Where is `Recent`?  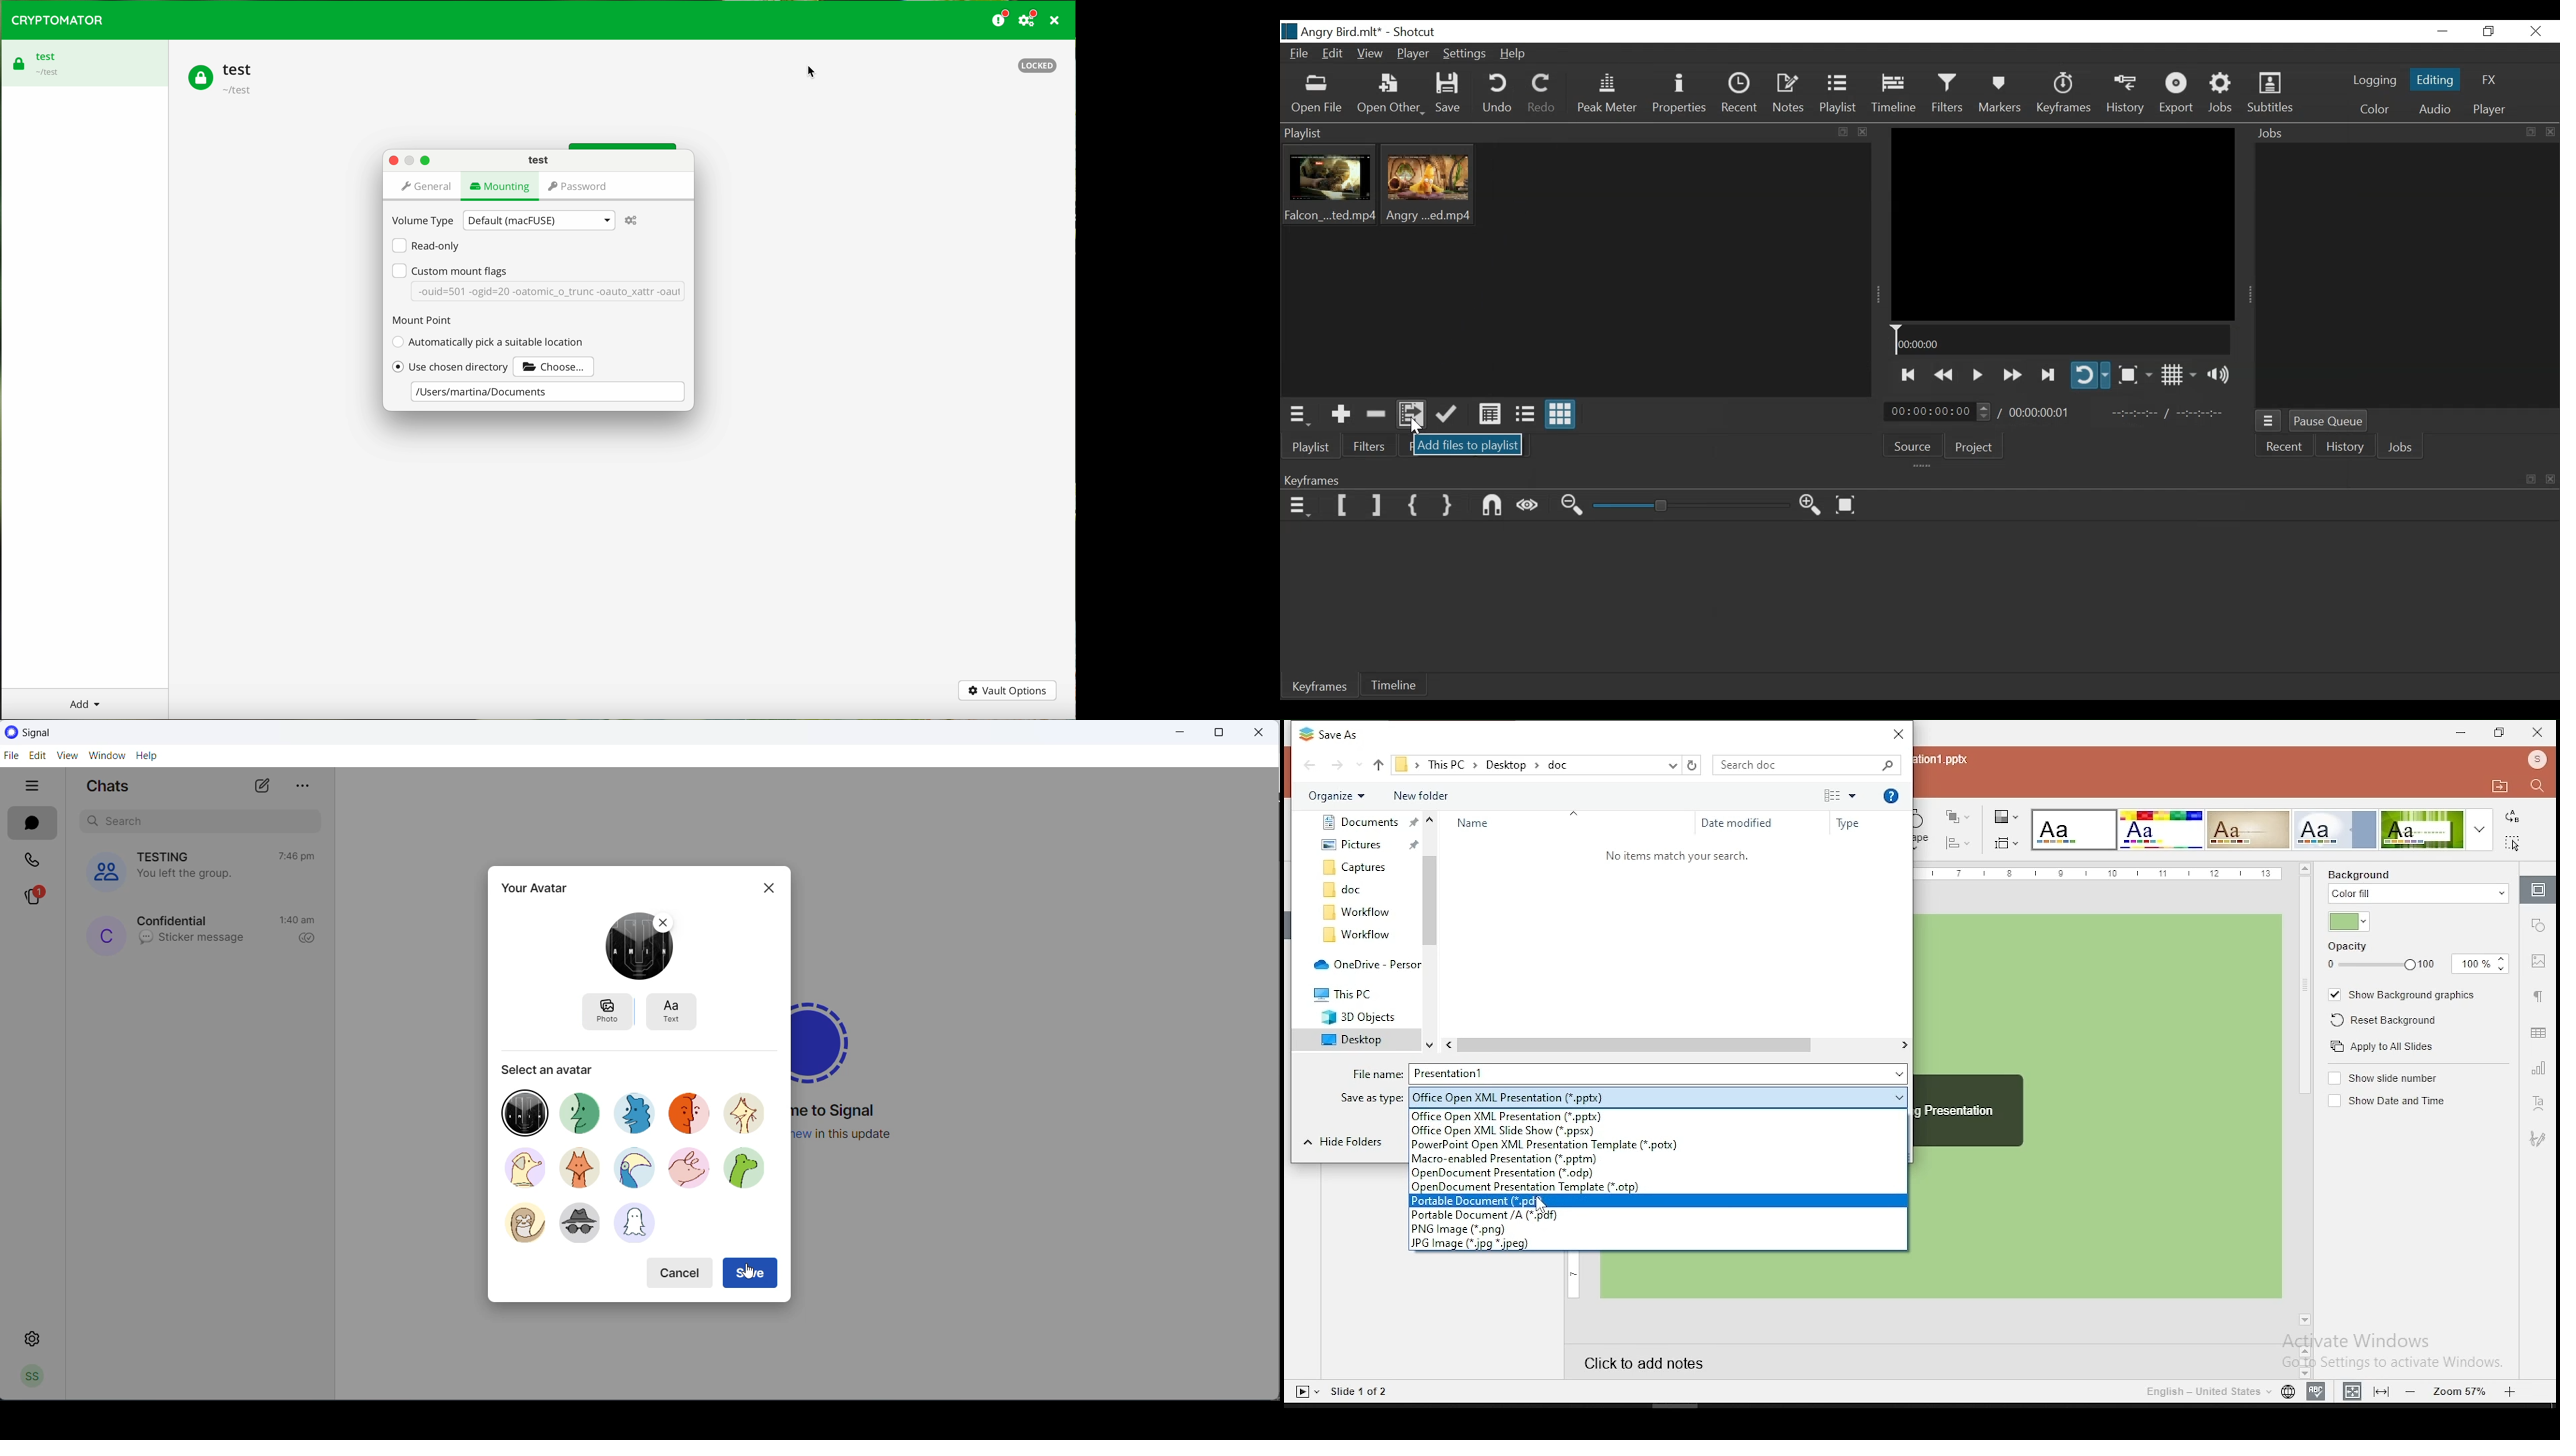 Recent is located at coordinates (1739, 95).